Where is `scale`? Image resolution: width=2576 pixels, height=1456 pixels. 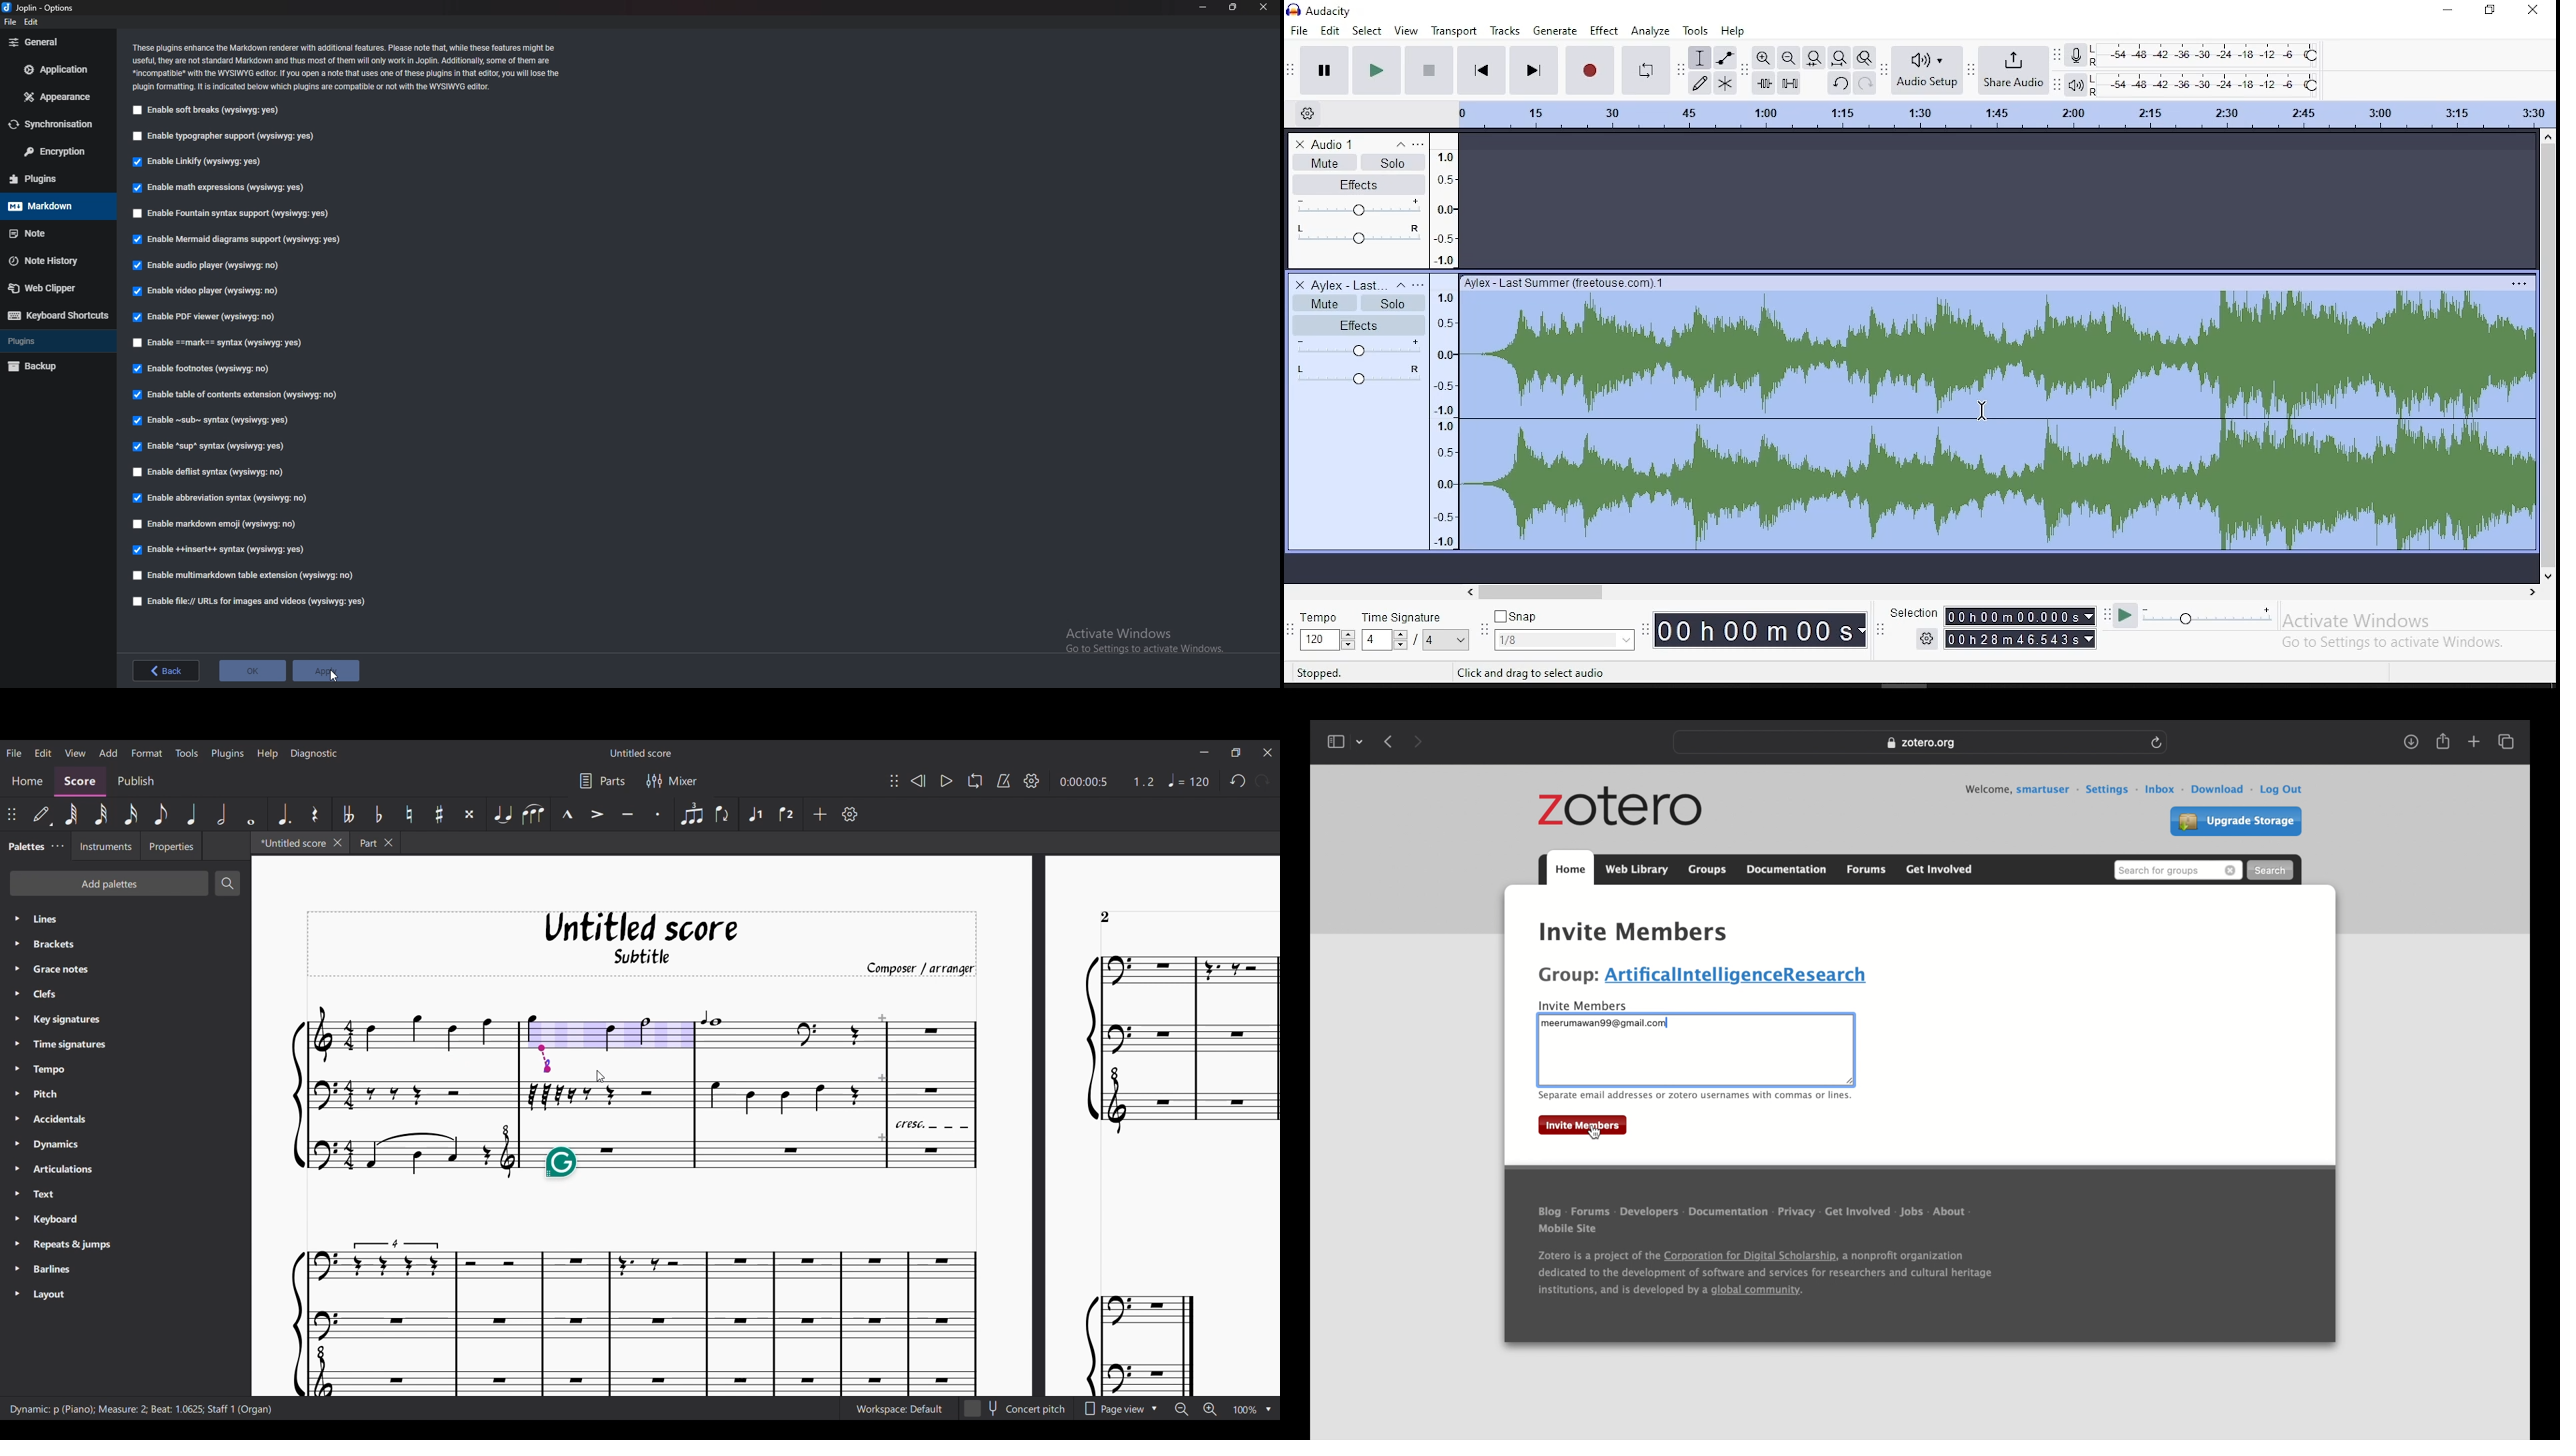
scale is located at coordinates (1444, 341).